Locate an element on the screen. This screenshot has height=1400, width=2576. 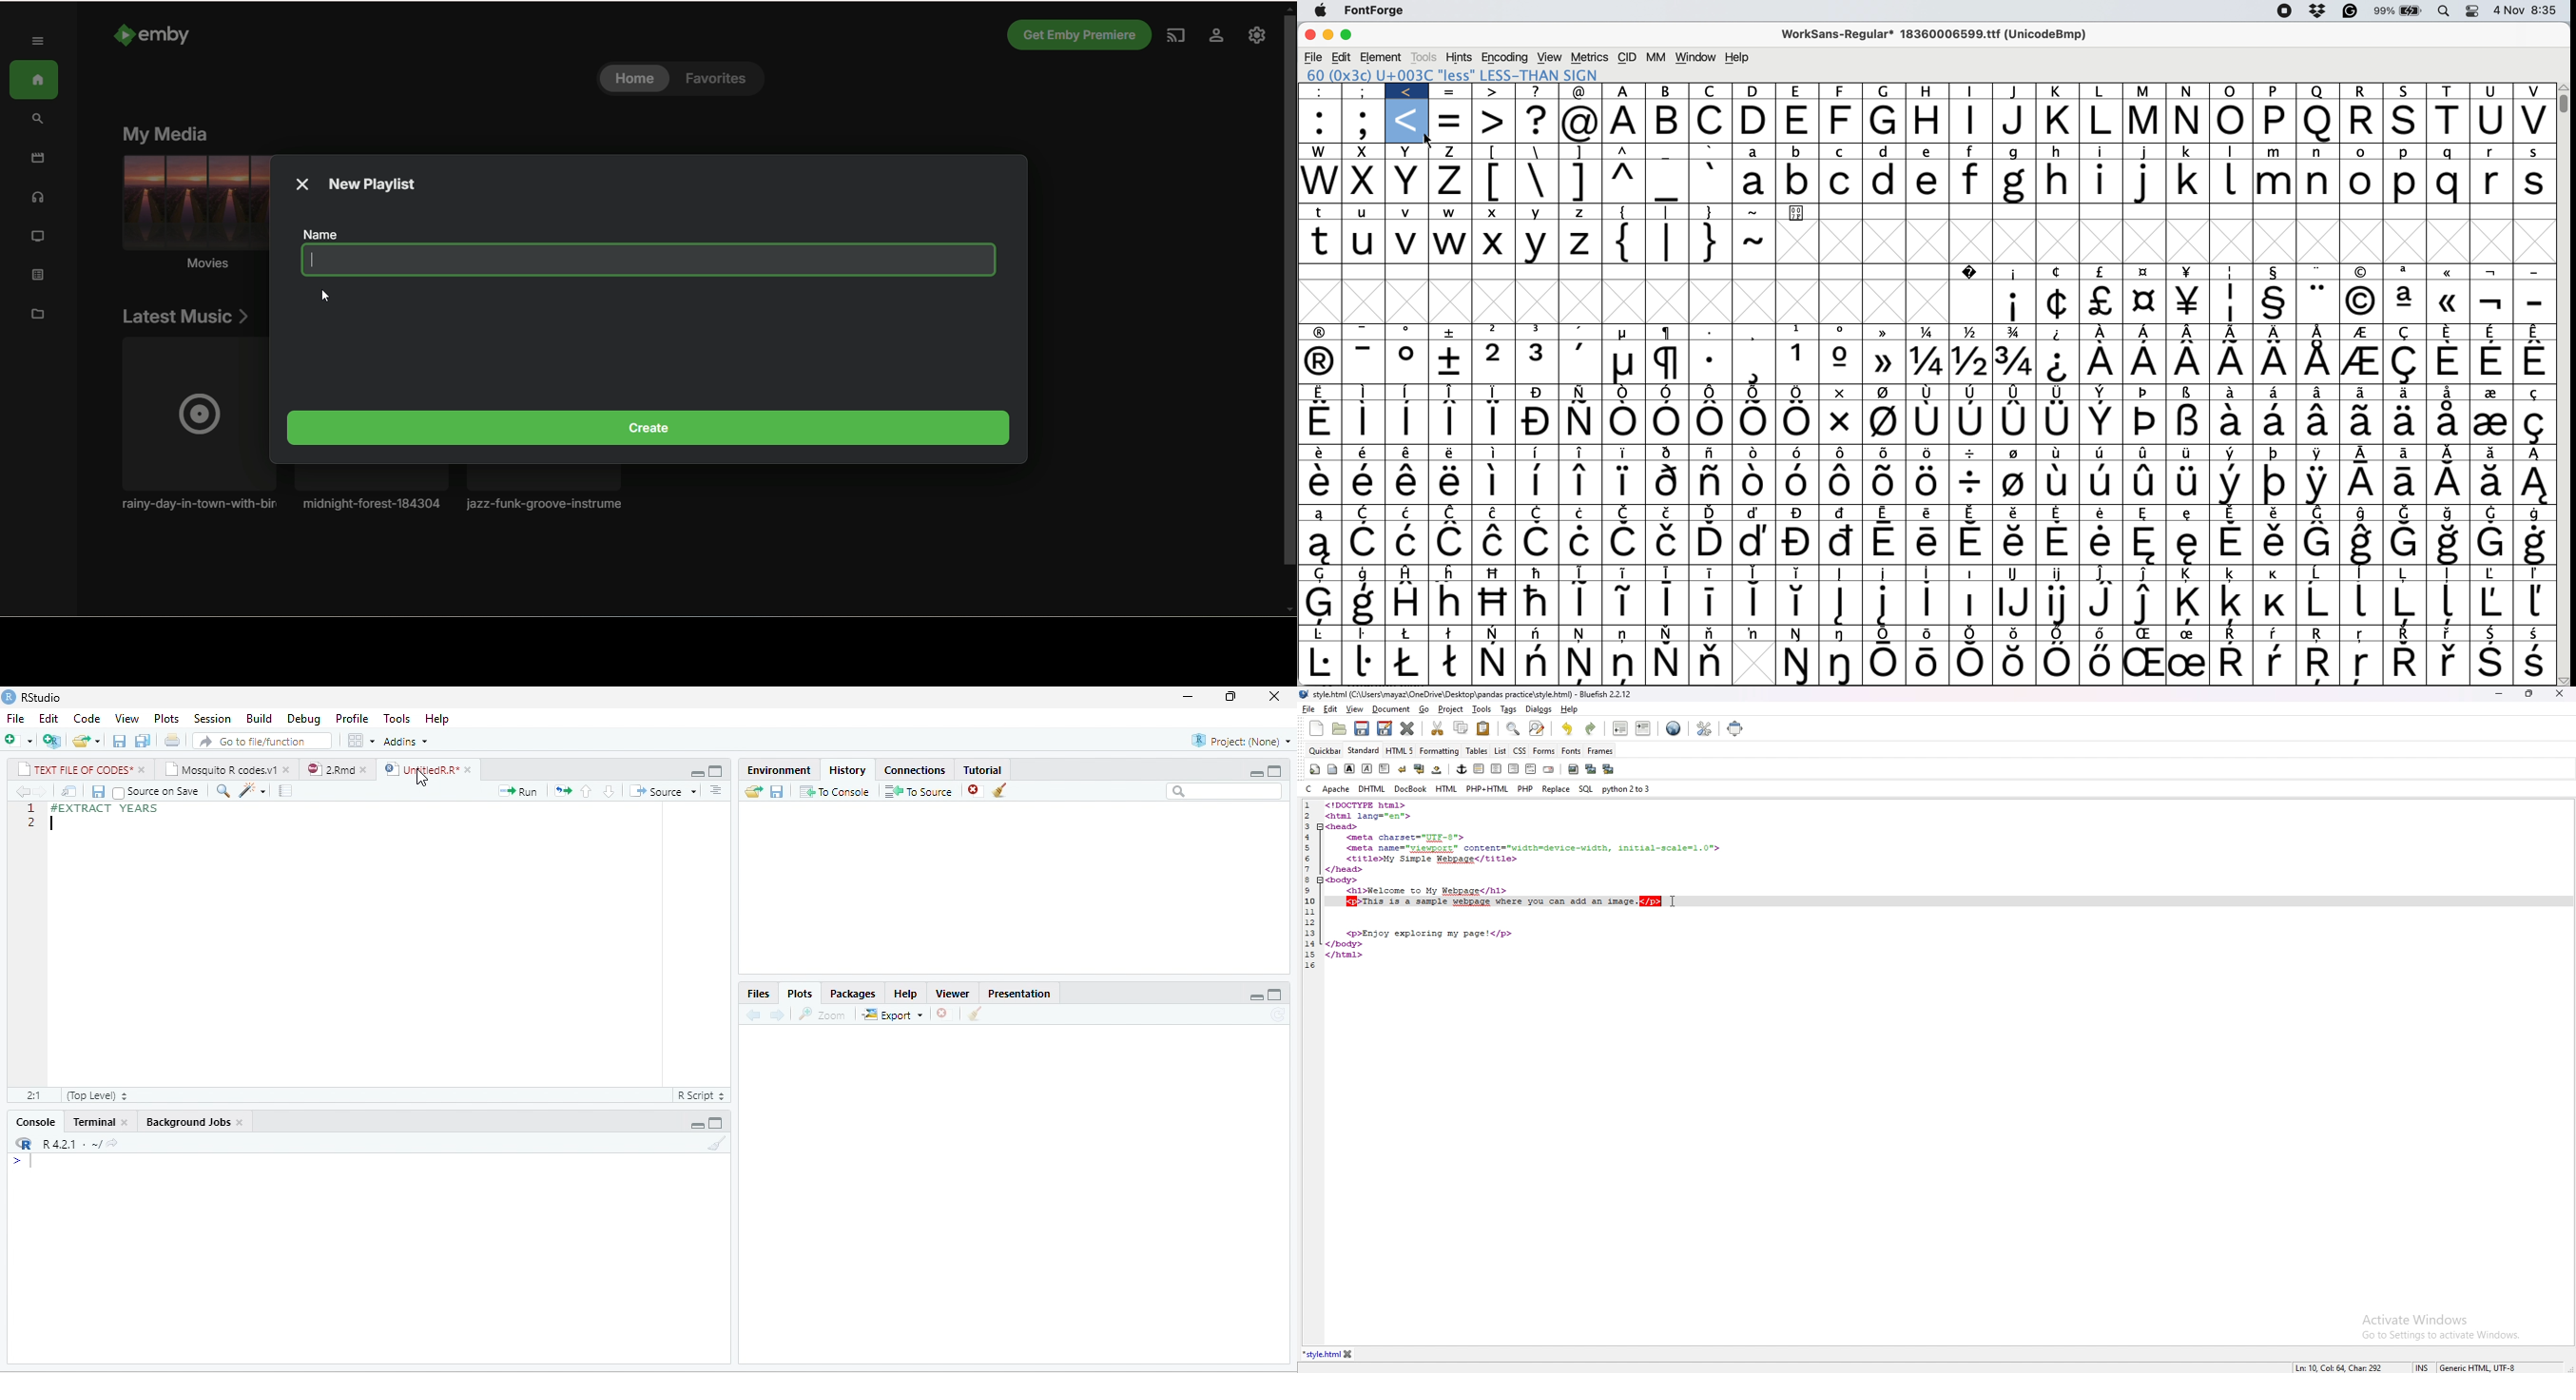
Symbol is located at coordinates (2232, 514).